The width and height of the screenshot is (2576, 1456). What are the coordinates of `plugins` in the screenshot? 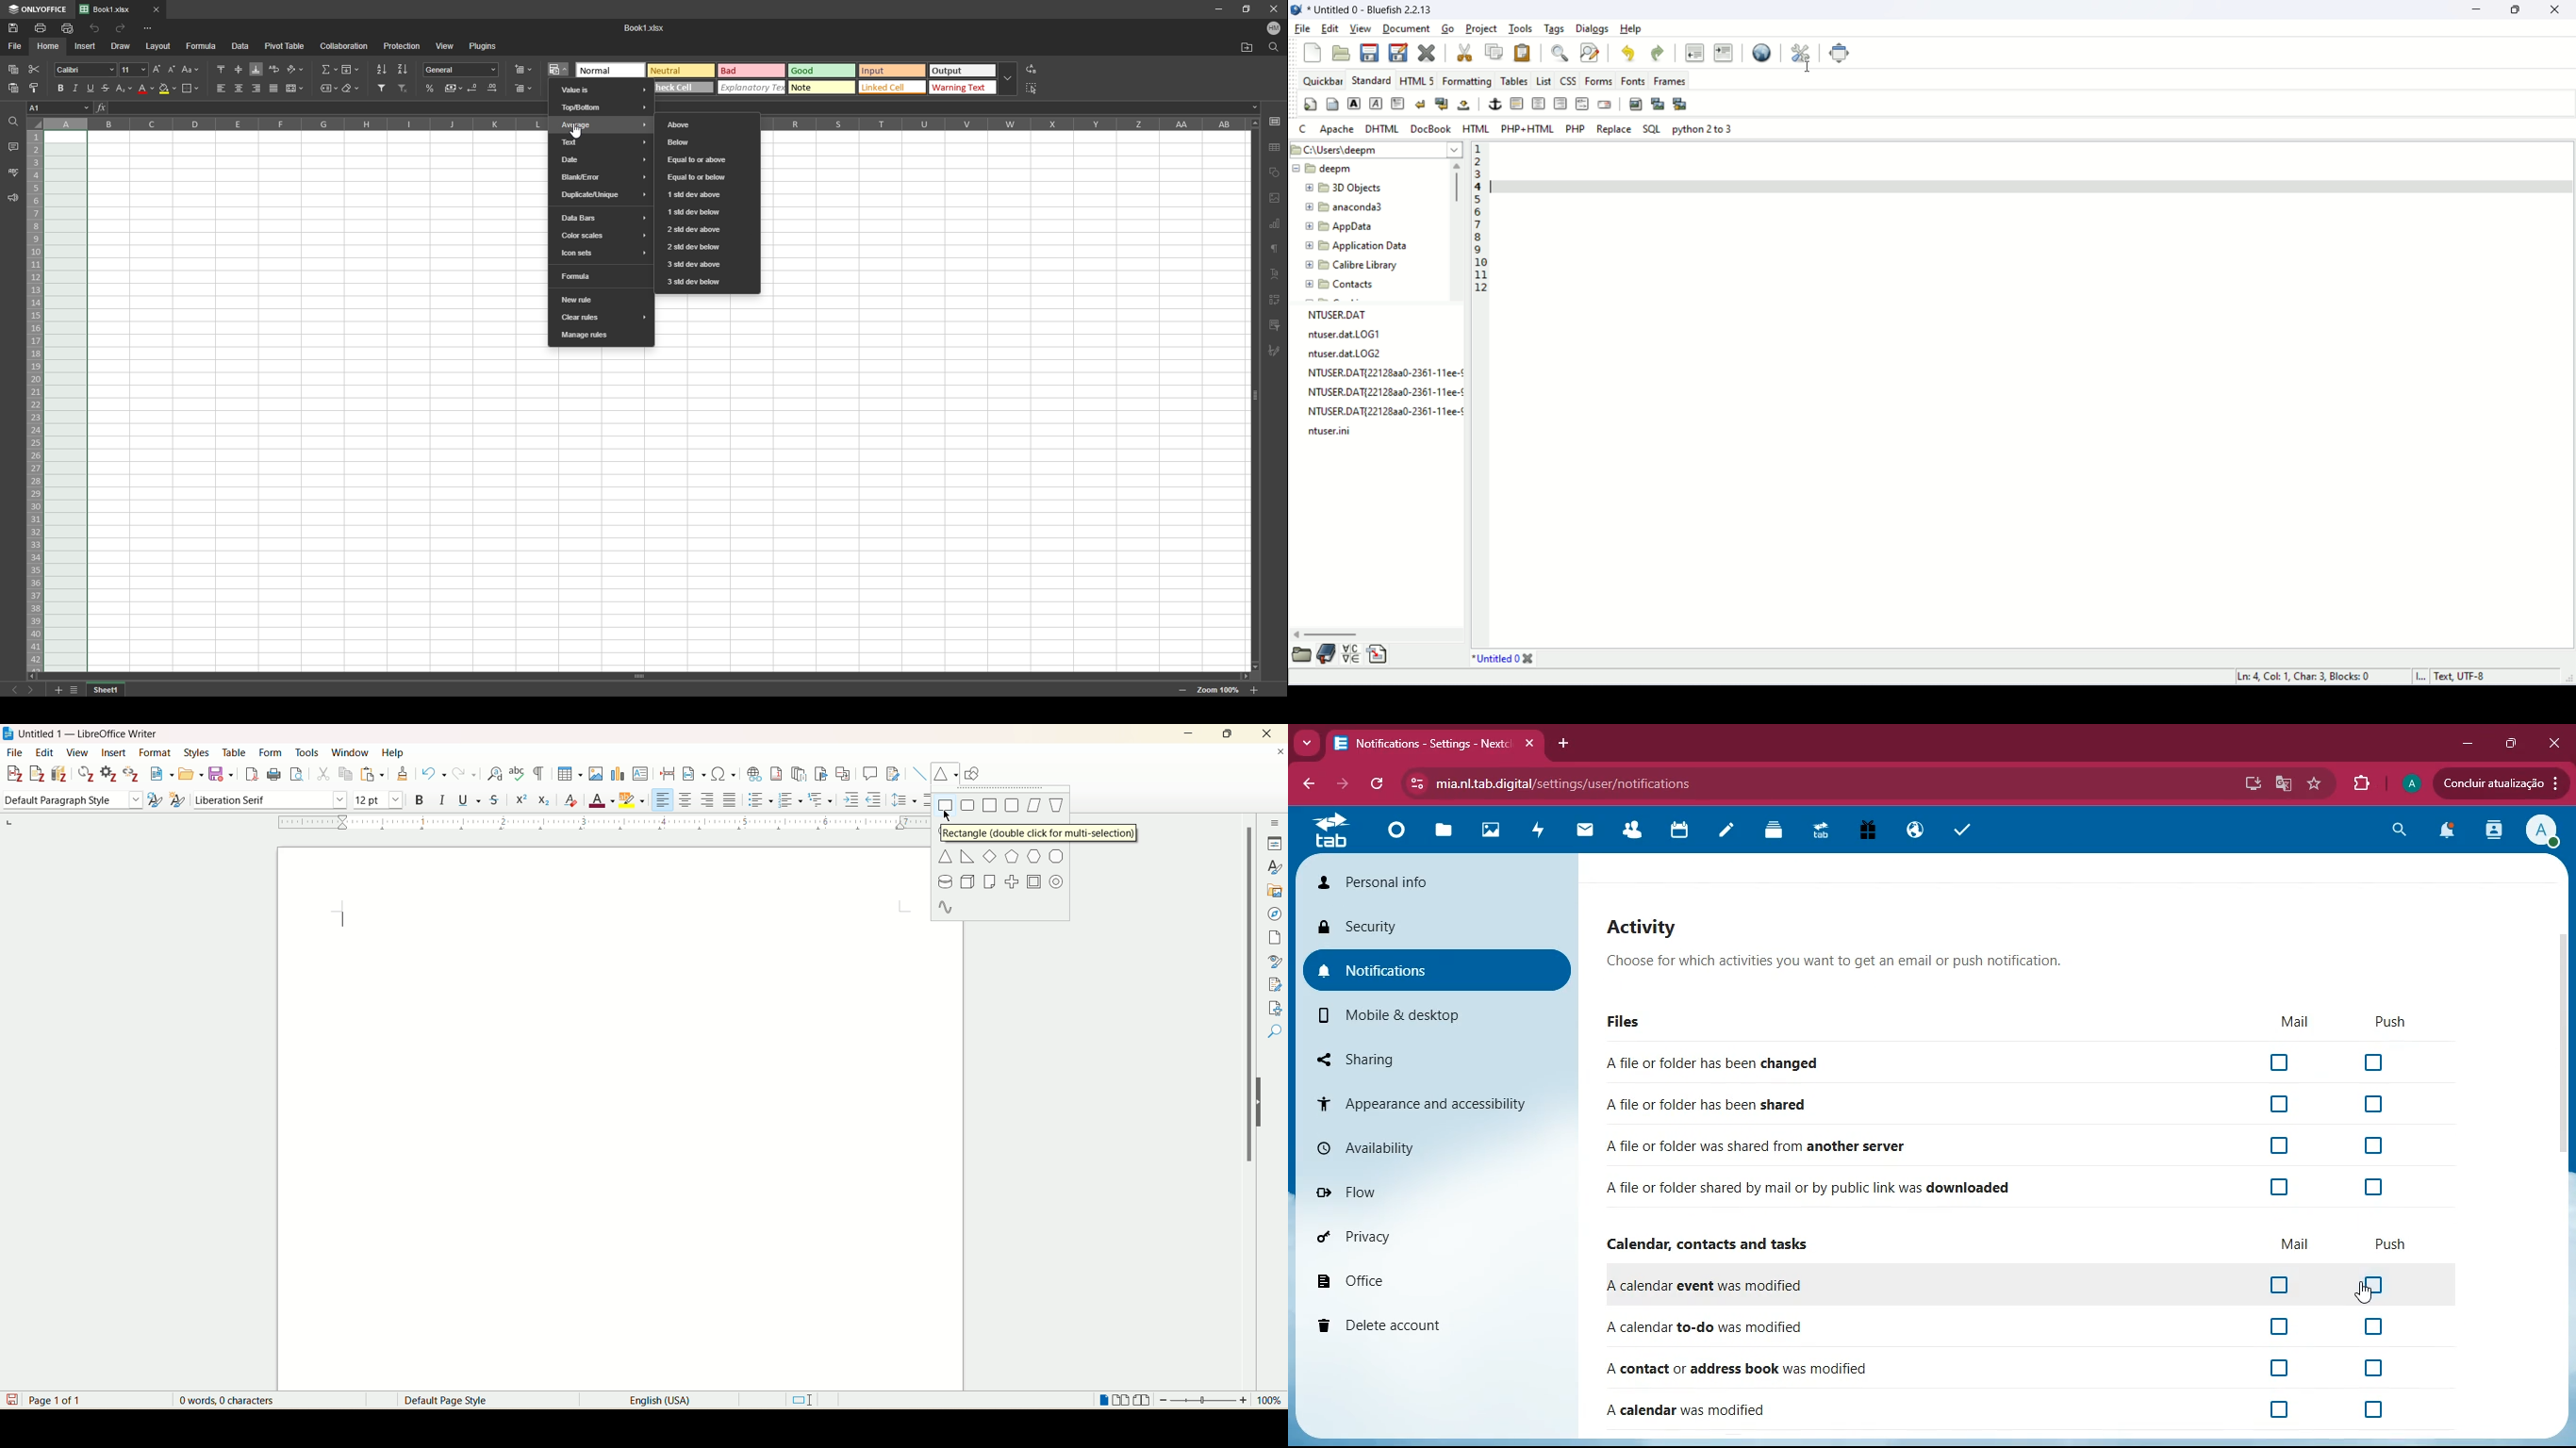 It's located at (484, 45).